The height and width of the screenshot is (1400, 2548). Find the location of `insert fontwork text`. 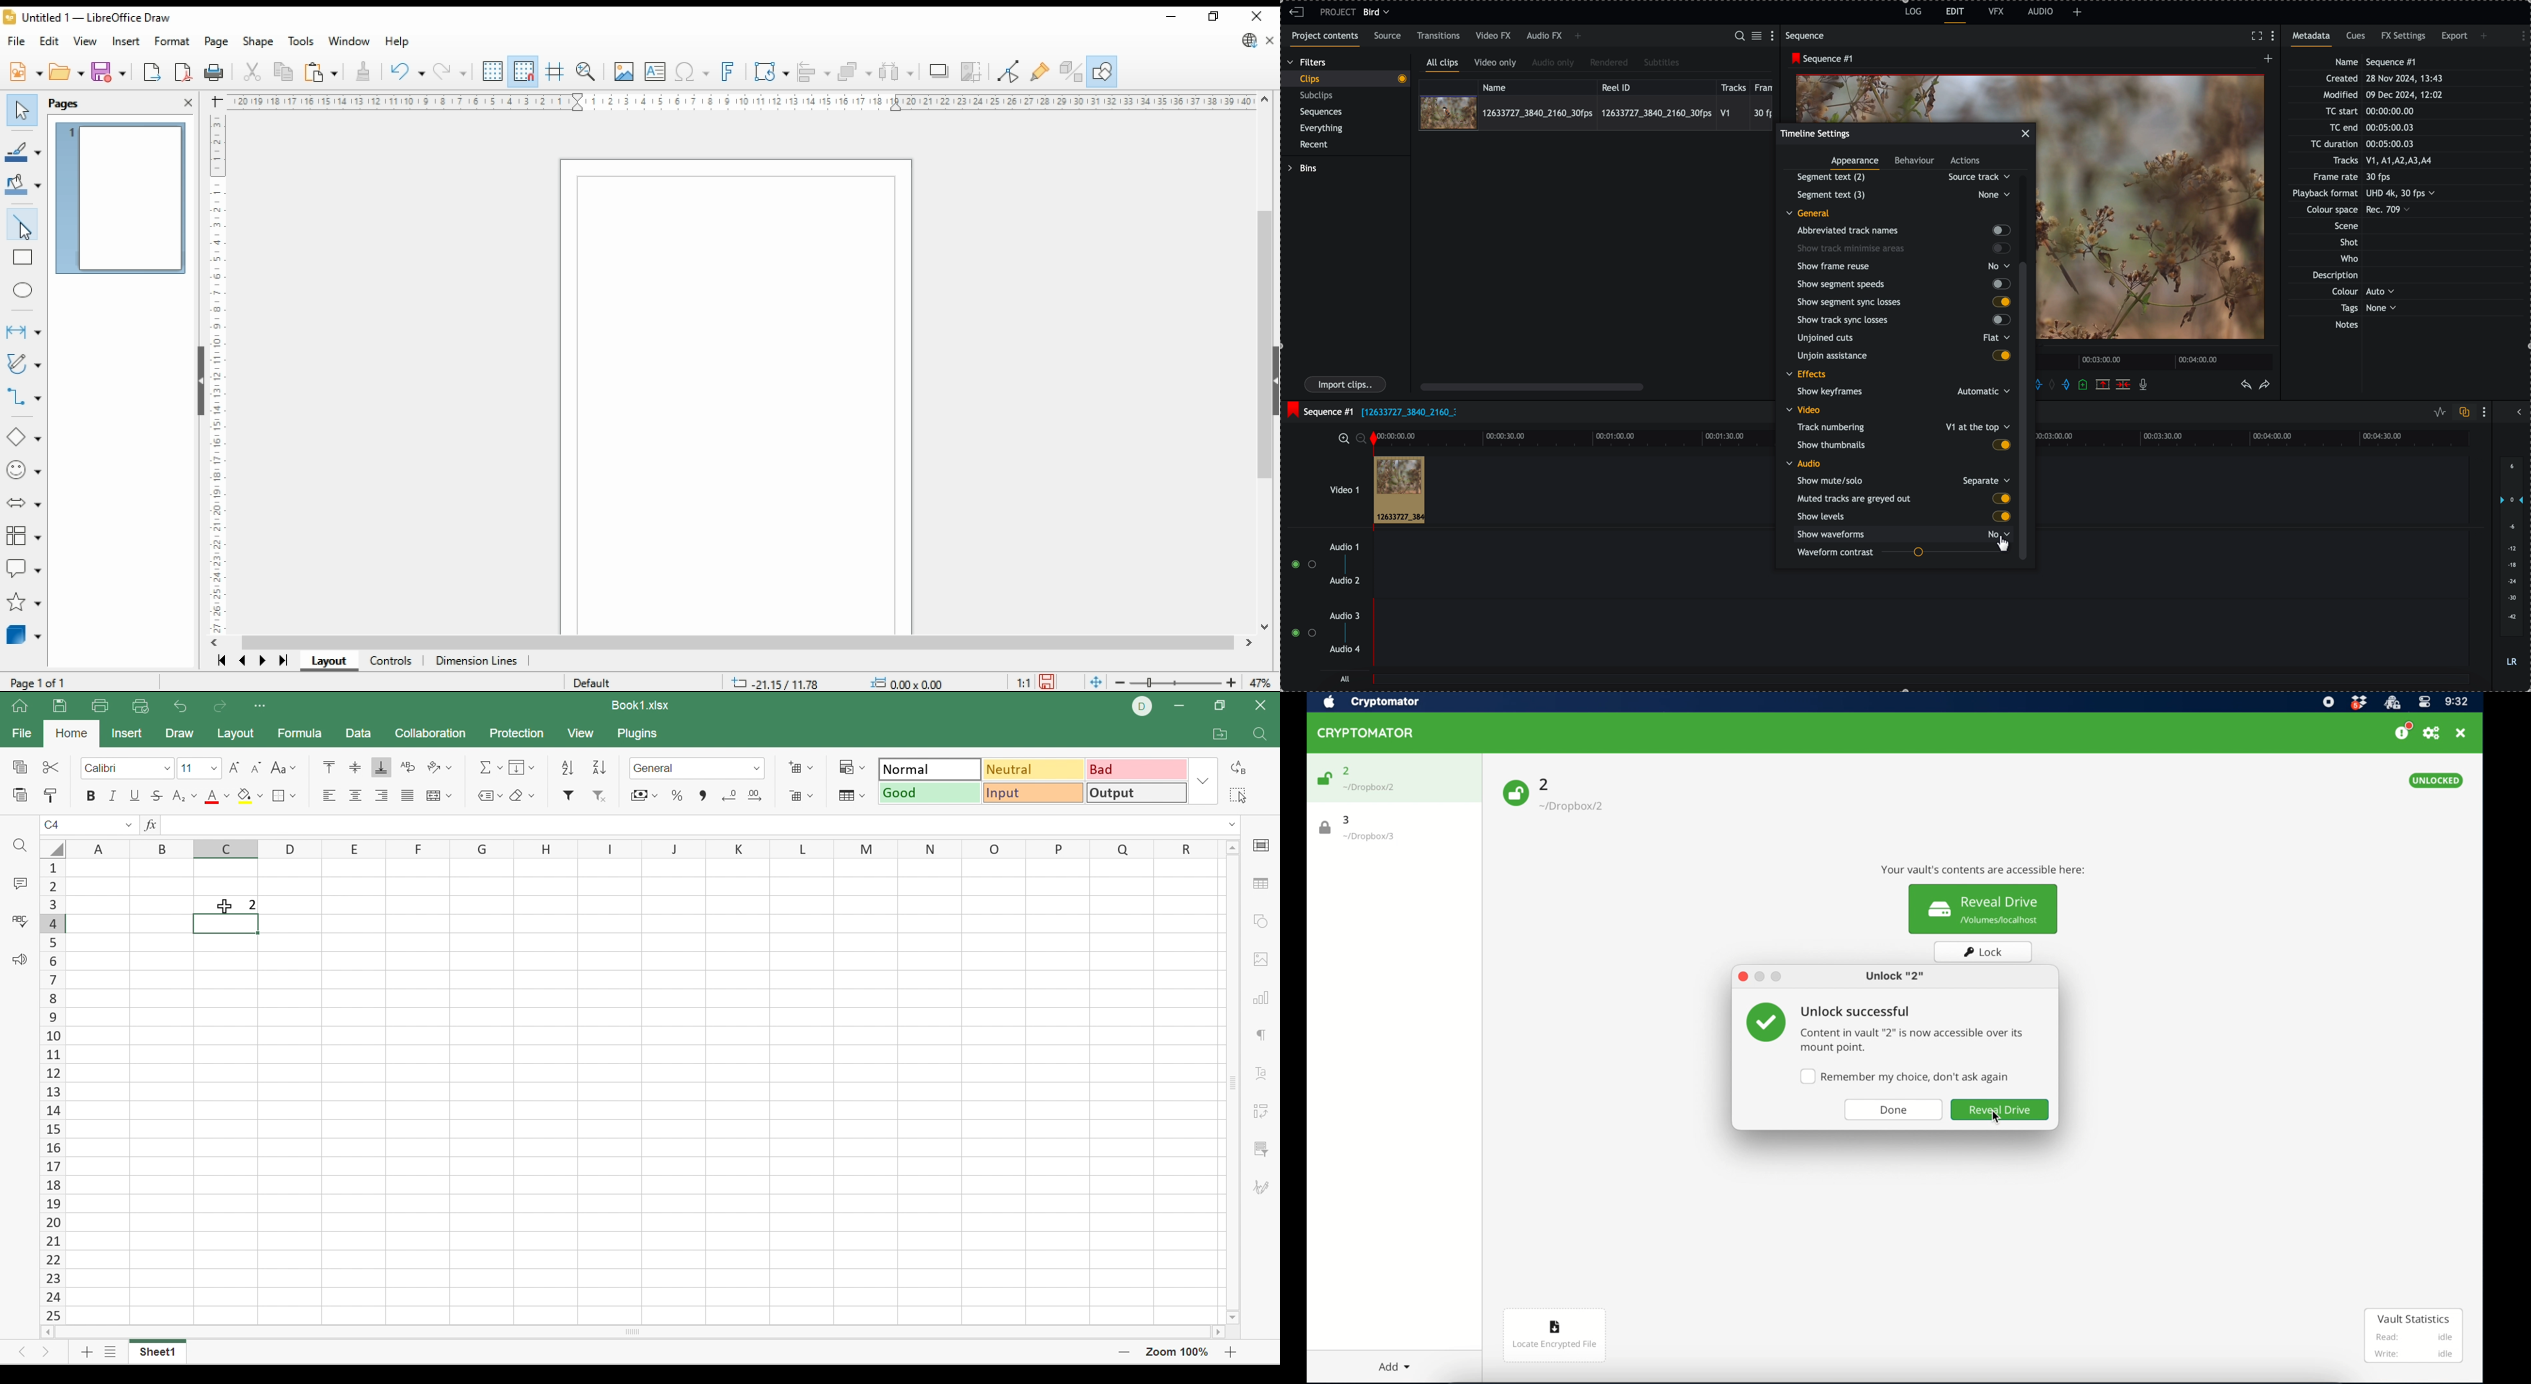

insert fontwork text is located at coordinates (728, 72).